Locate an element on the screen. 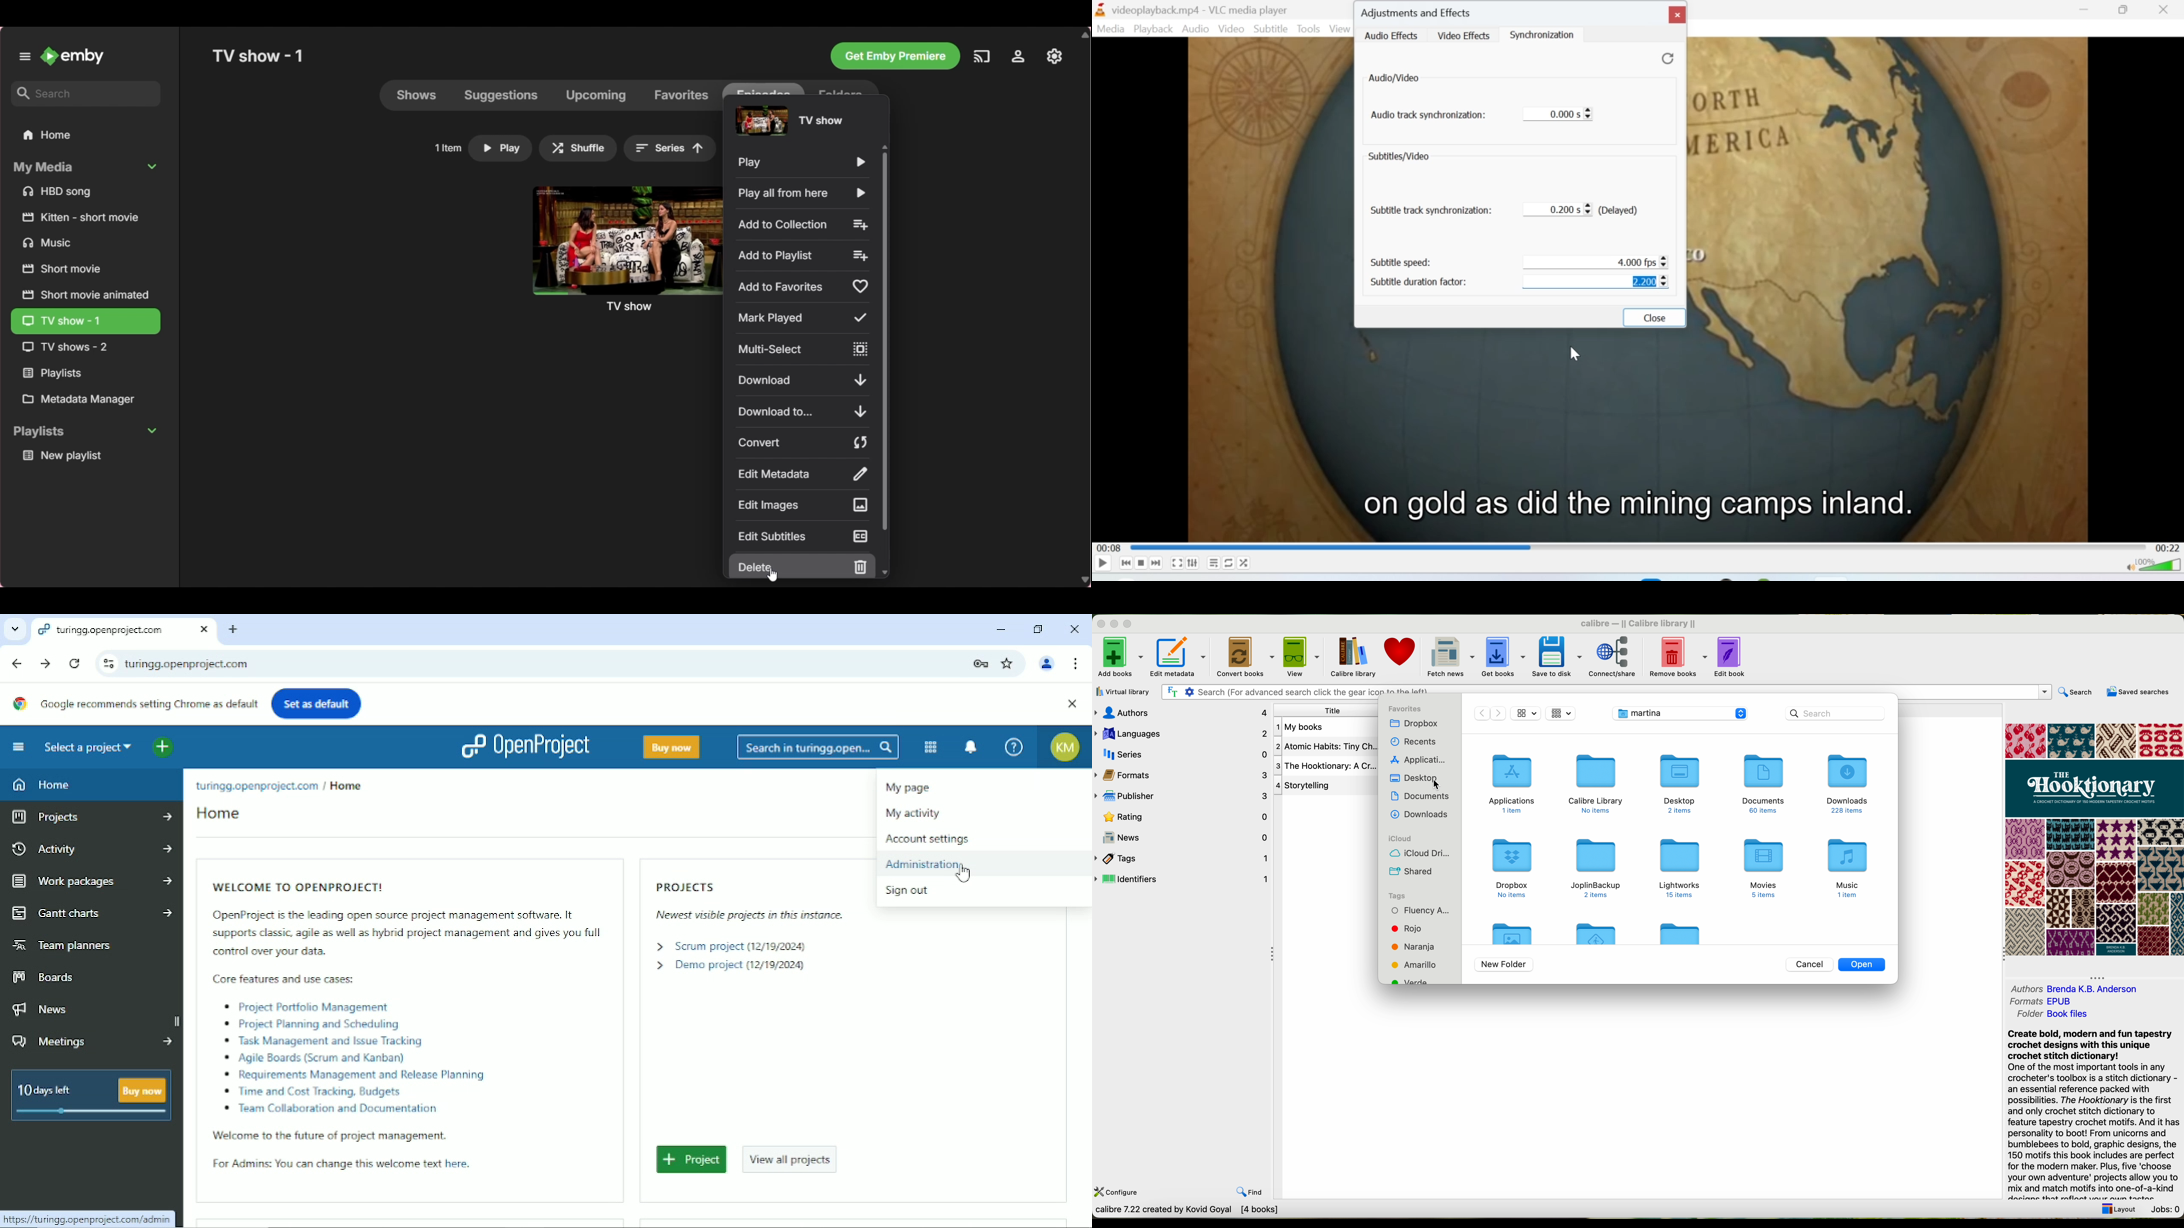 The width and height of the screenshot is (2184, 1232). Current sorting changed is located at coordinates (671, 148).